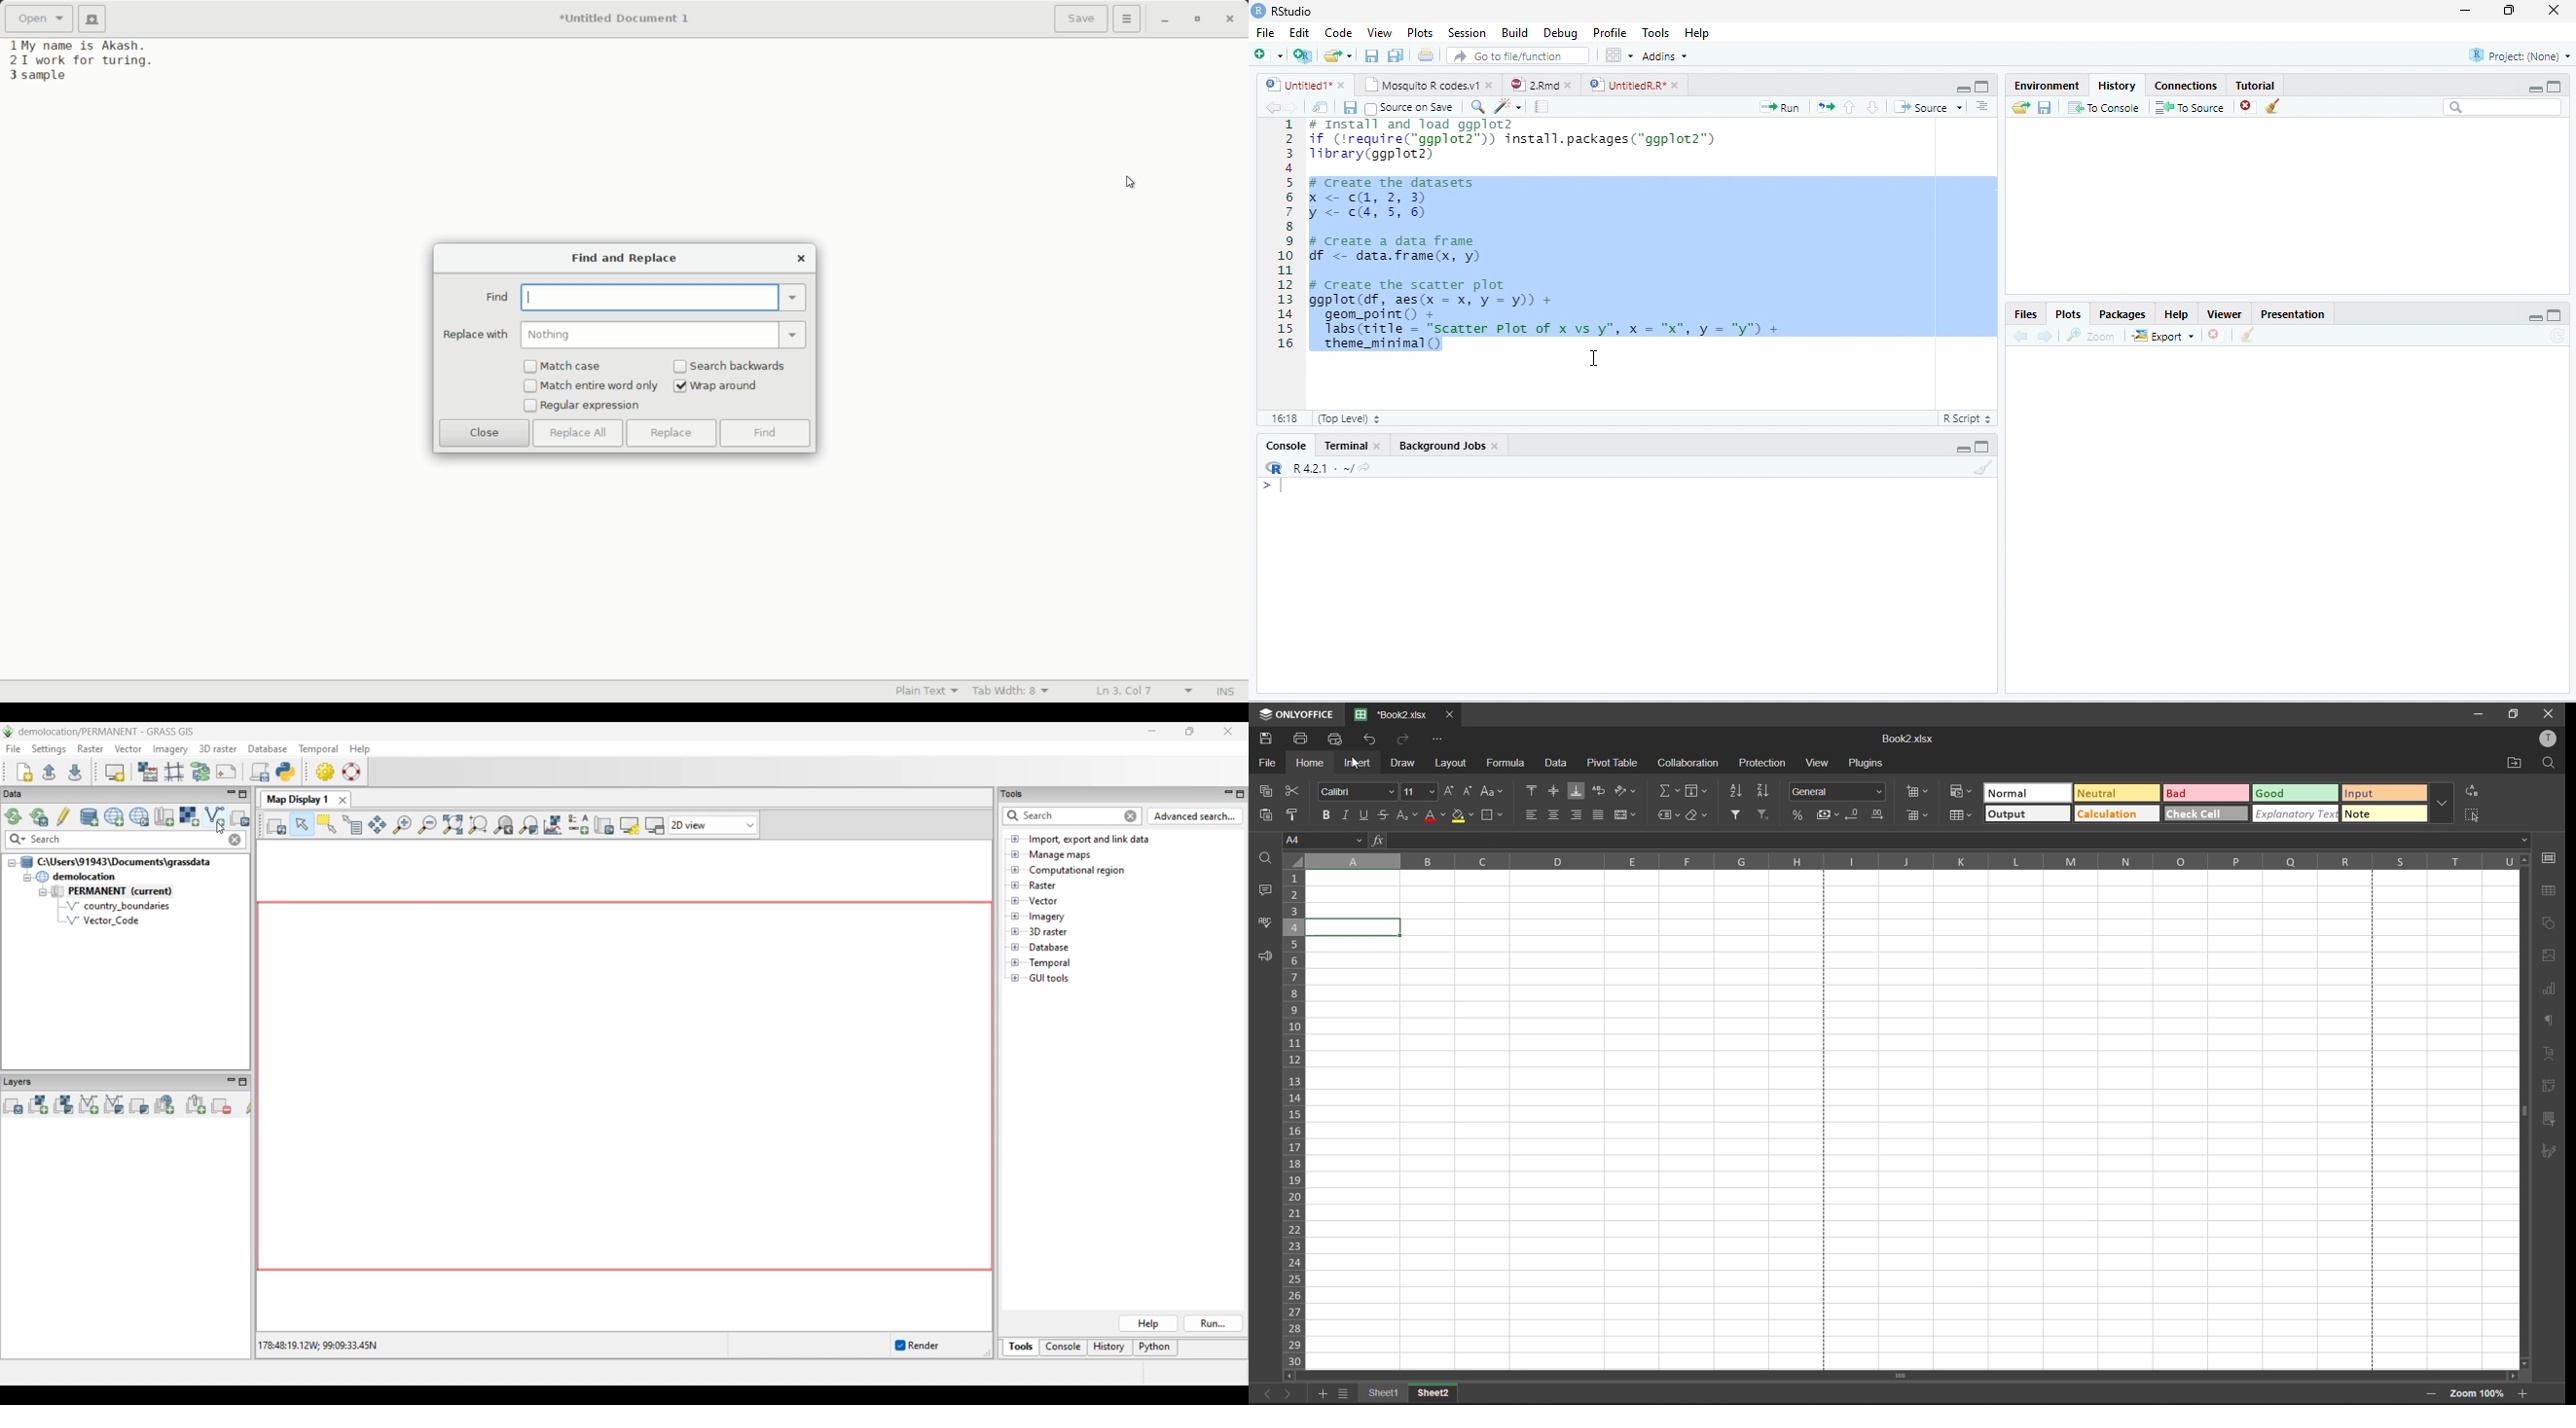  What do you see at coordinates (1293, 816) in the screenshot?
I see `copy style` at bounding box center [1293, 816].